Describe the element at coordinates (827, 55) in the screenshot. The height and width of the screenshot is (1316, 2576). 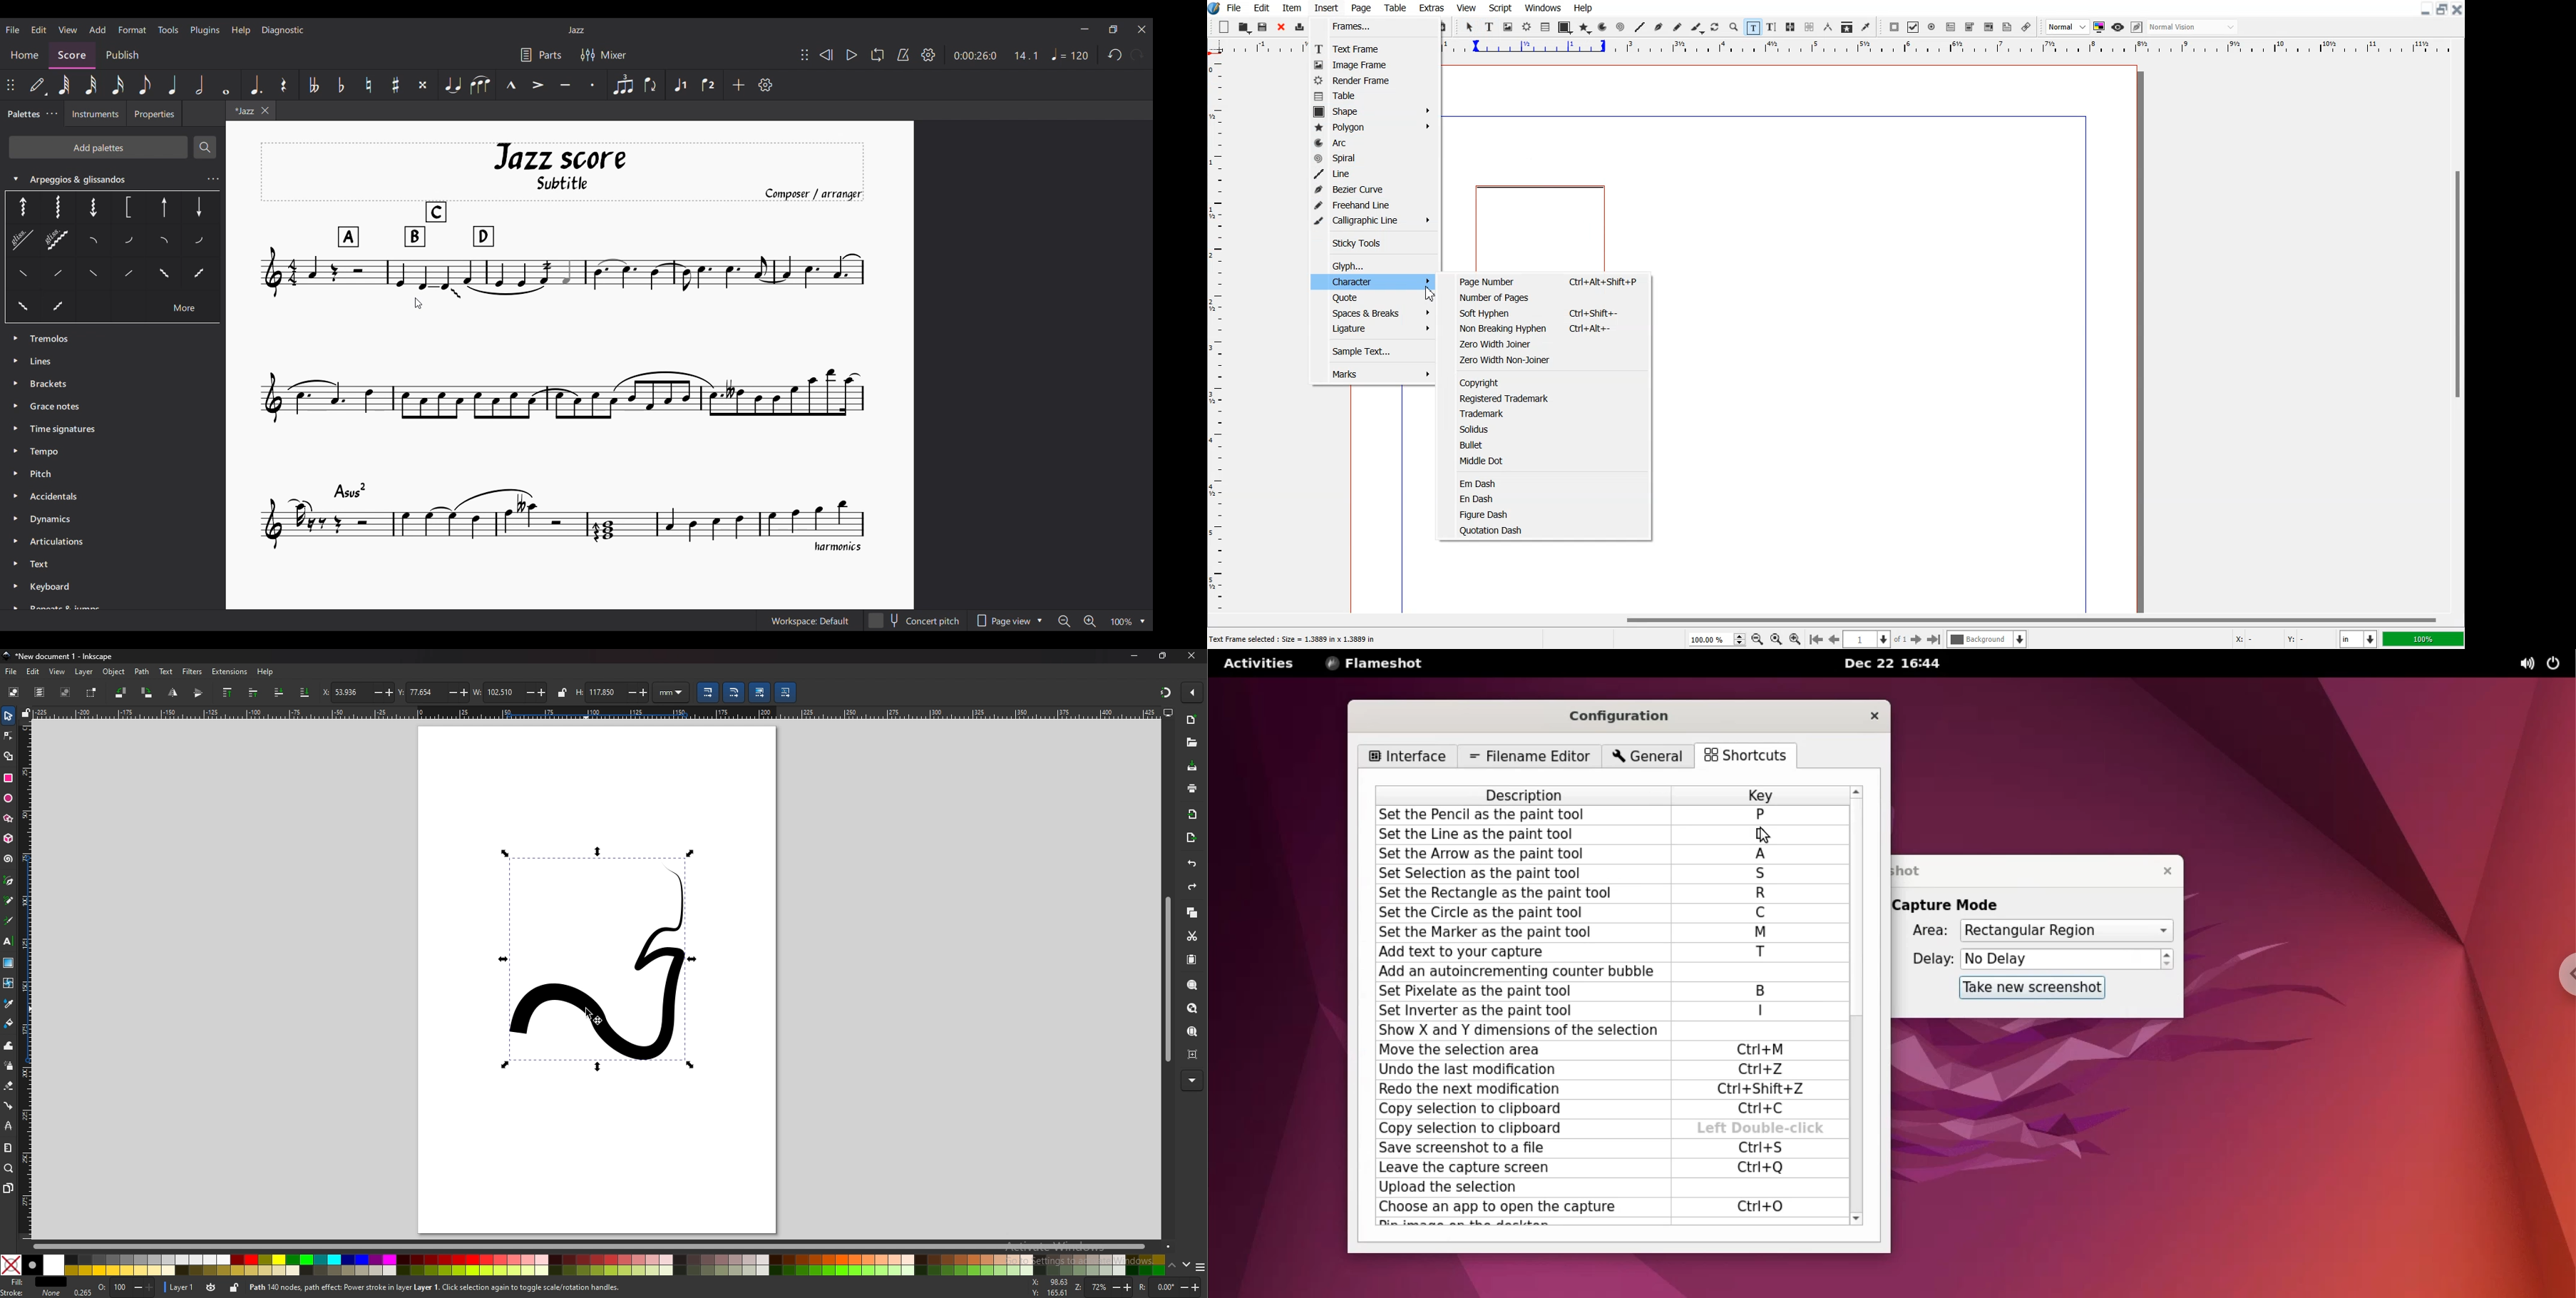
I see `Rewind` at that location.